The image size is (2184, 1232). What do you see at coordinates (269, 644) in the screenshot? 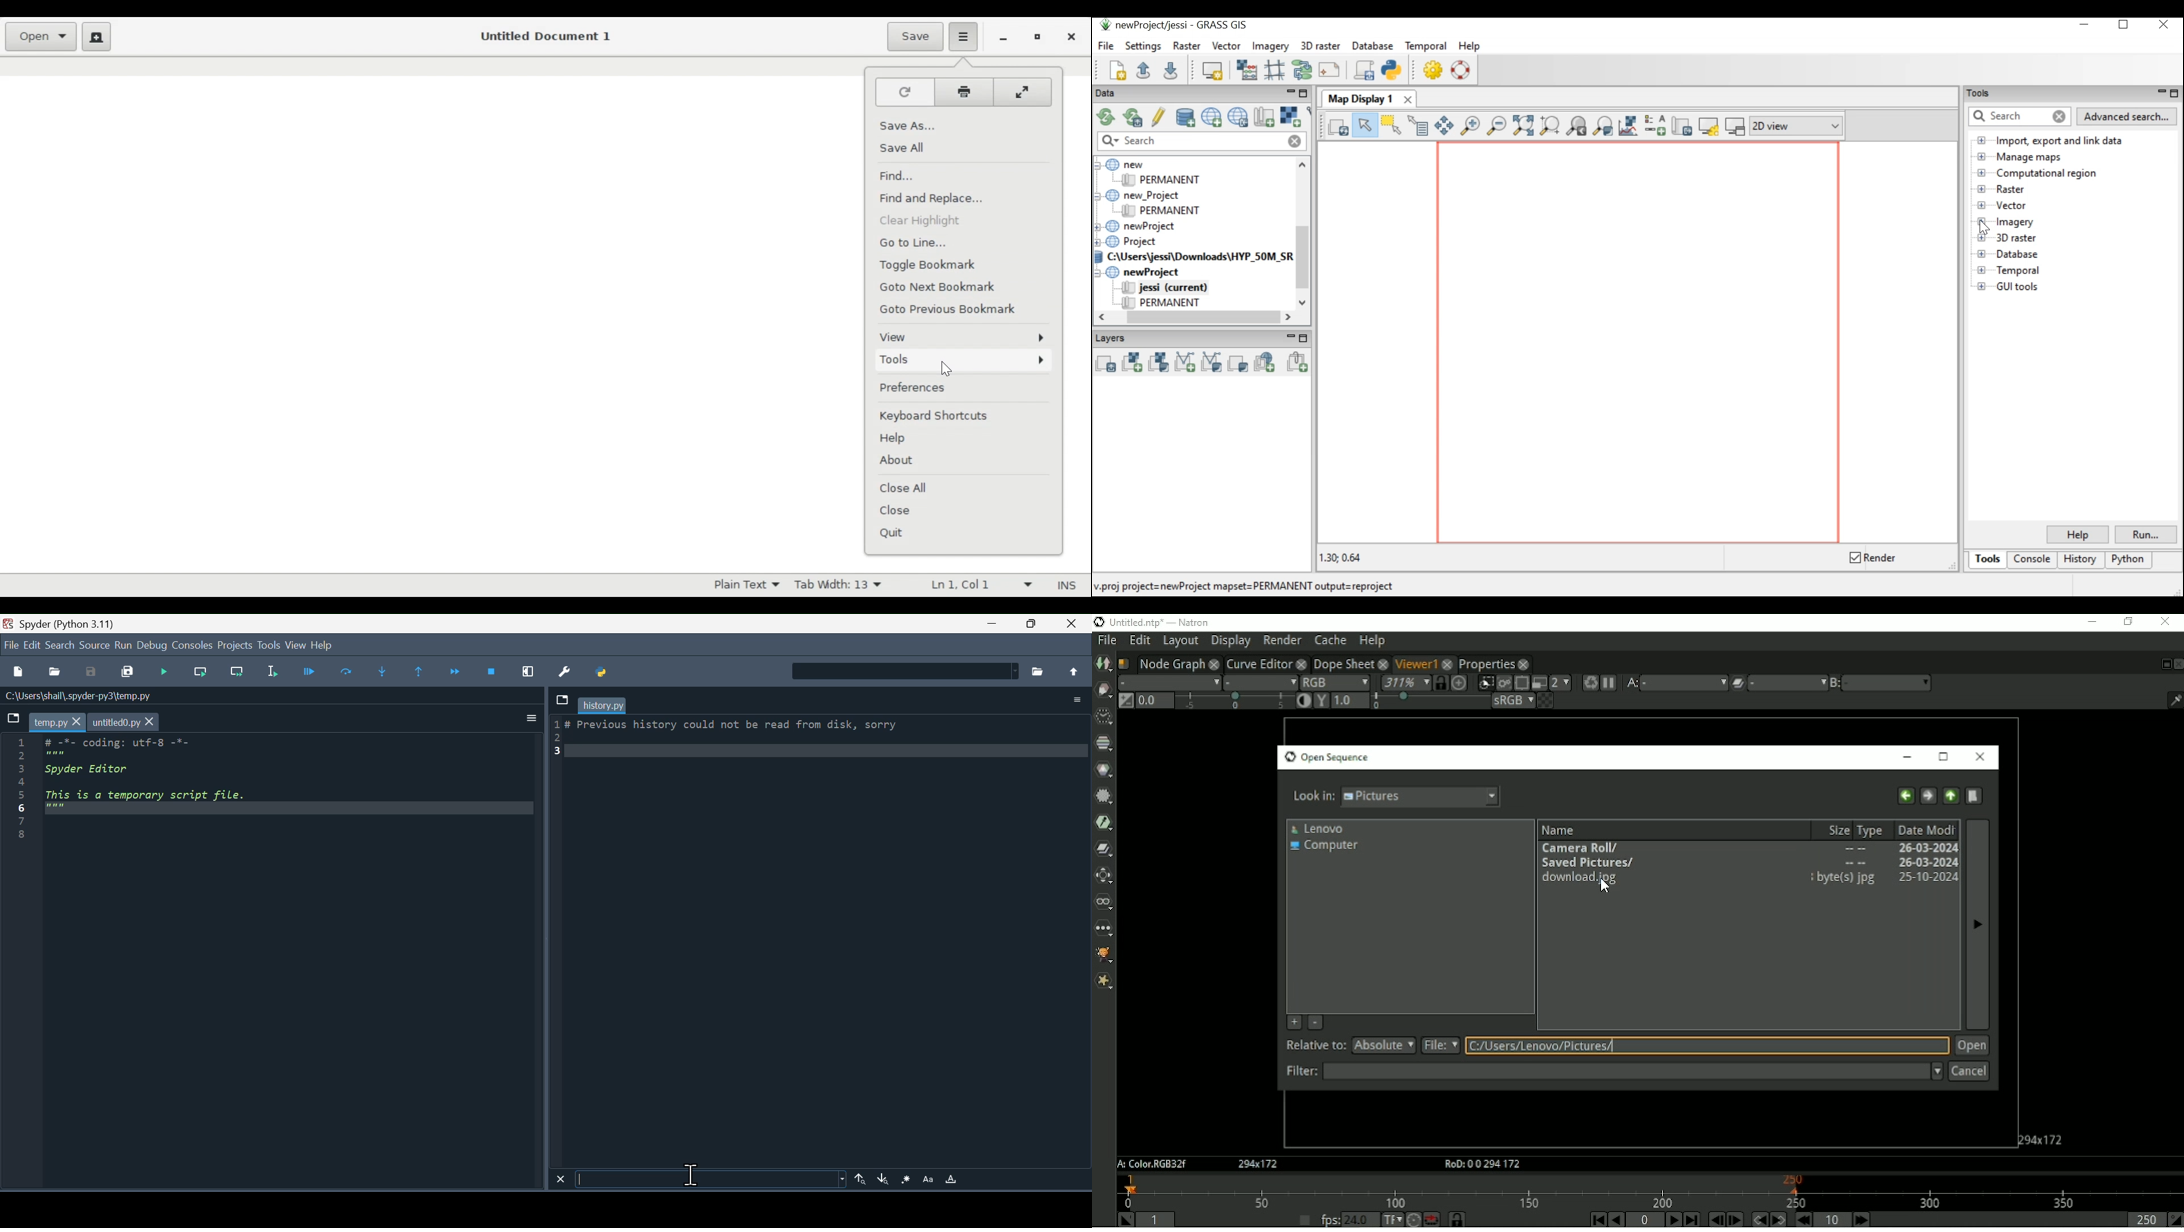
I see `Tools` at bounding box center [269, 644].